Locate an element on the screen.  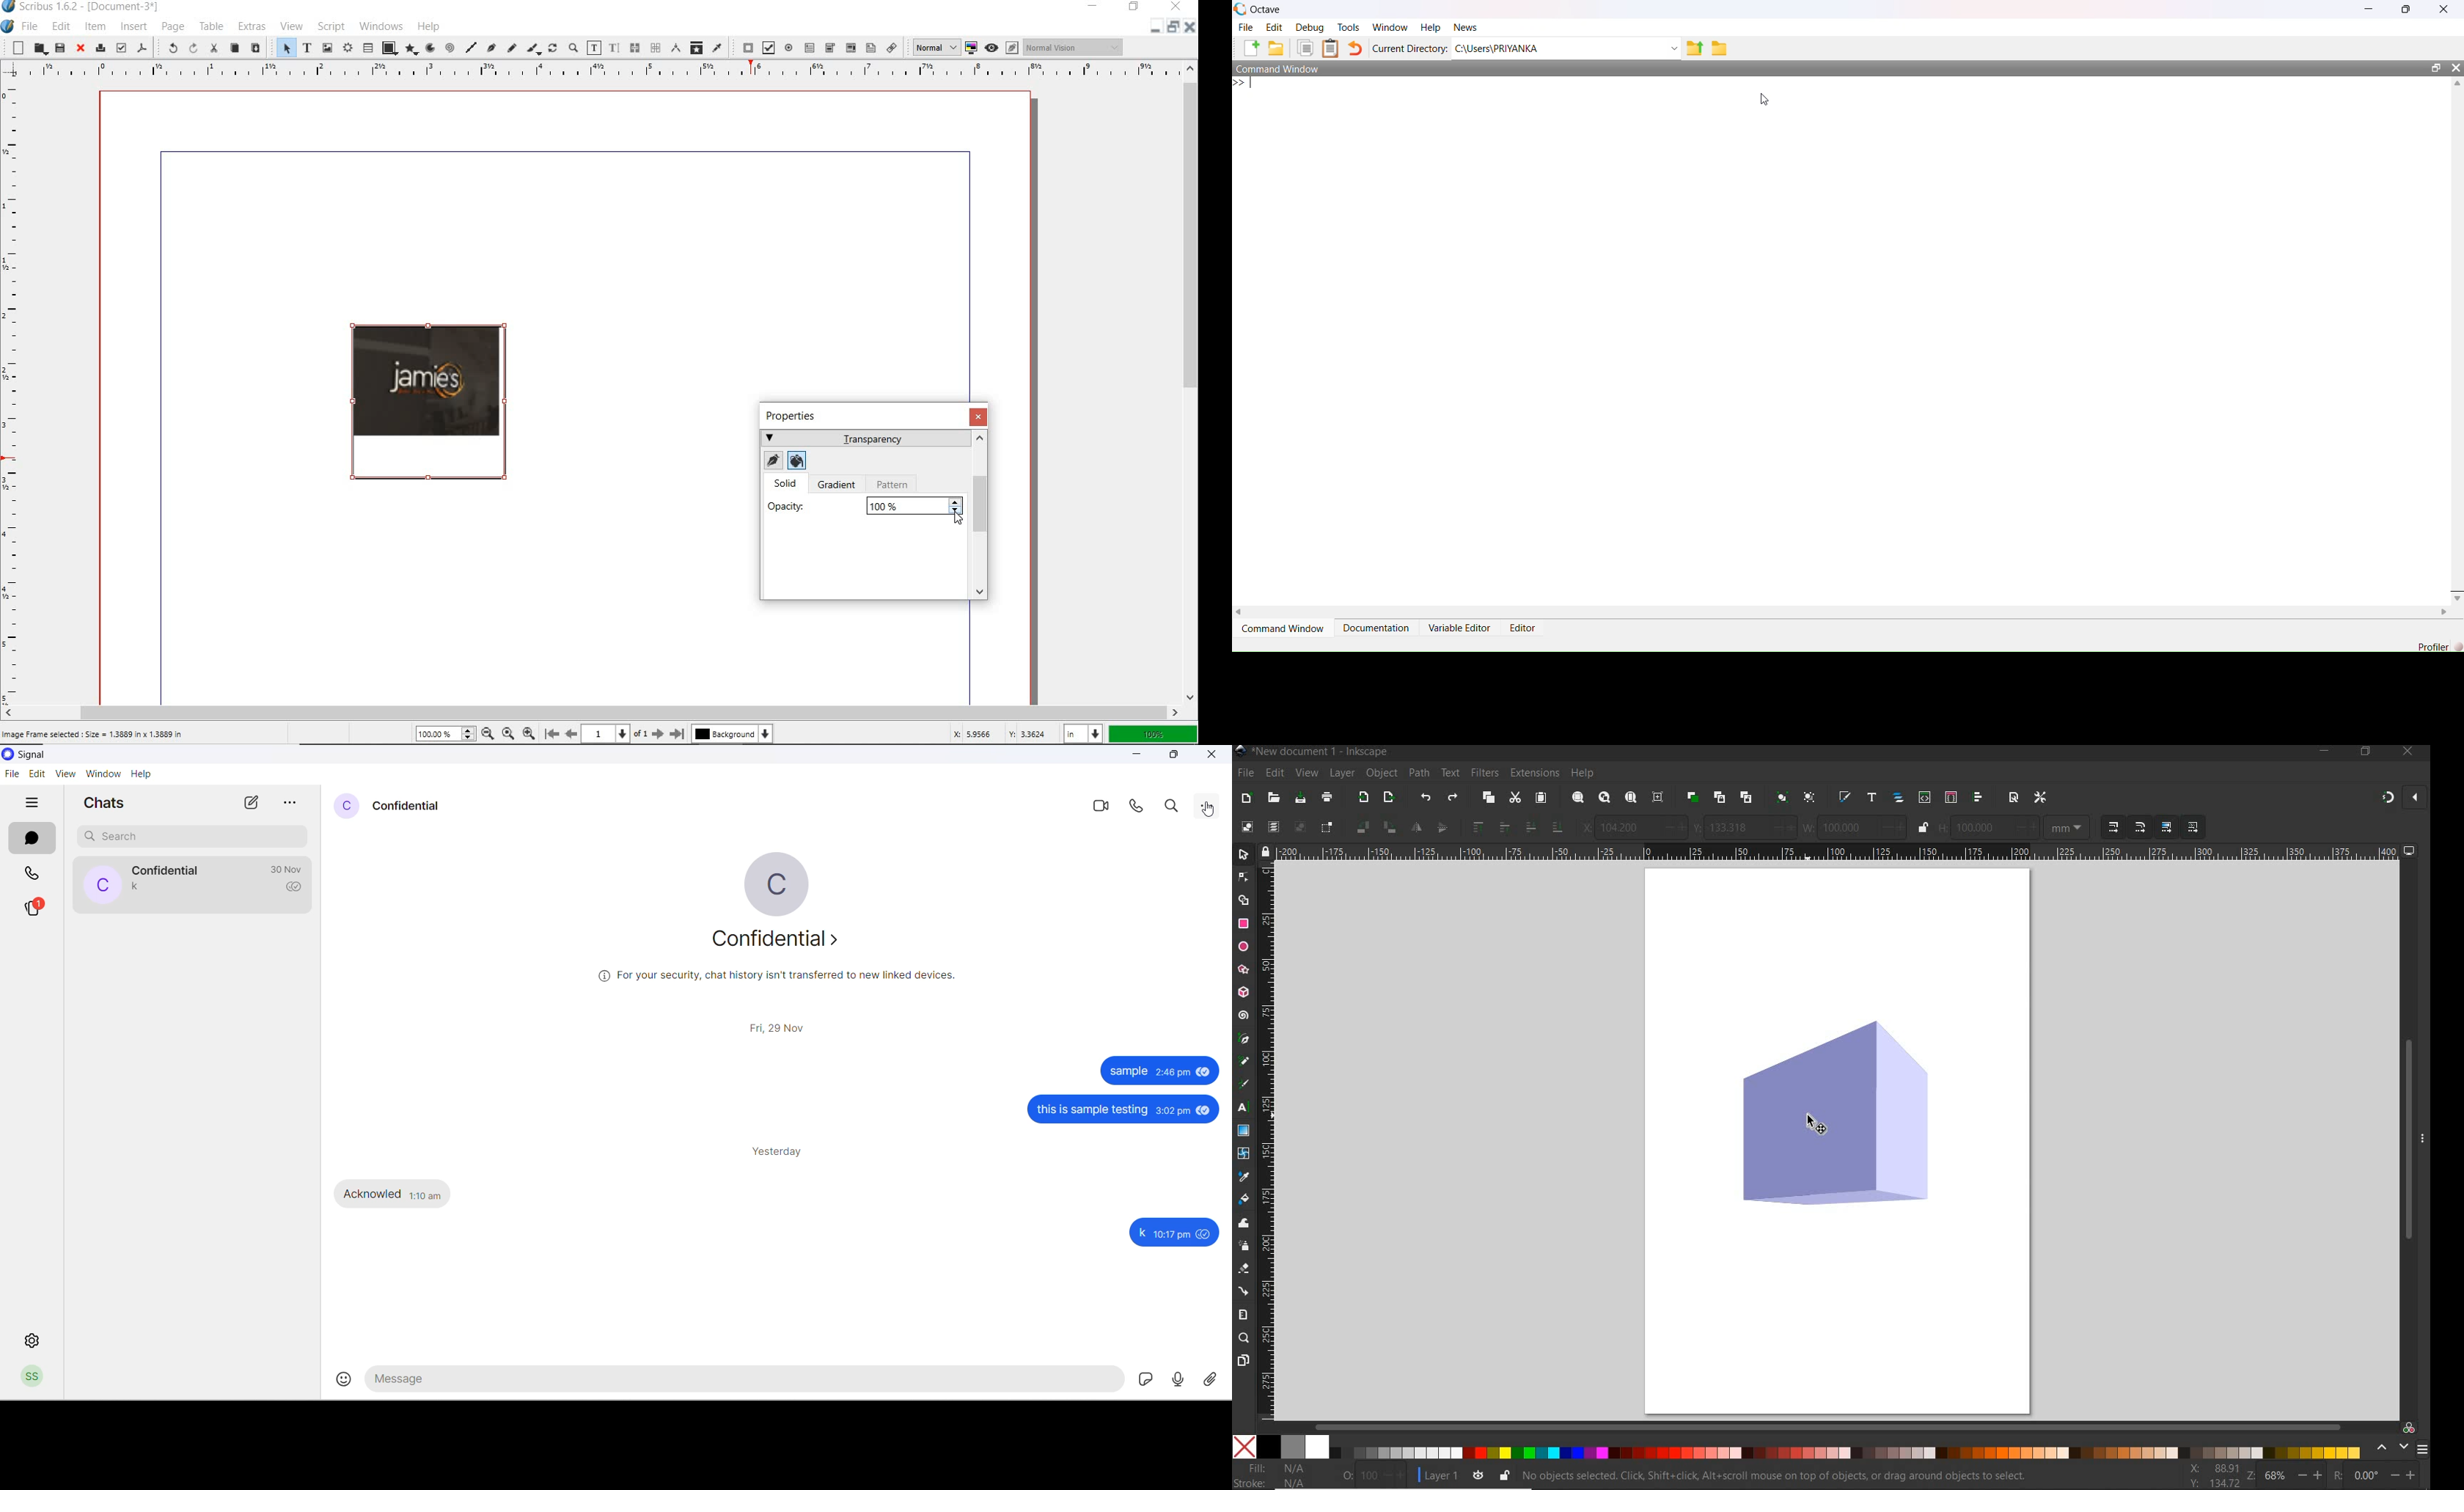
unlink text frames is located at coordinates (652, 49).